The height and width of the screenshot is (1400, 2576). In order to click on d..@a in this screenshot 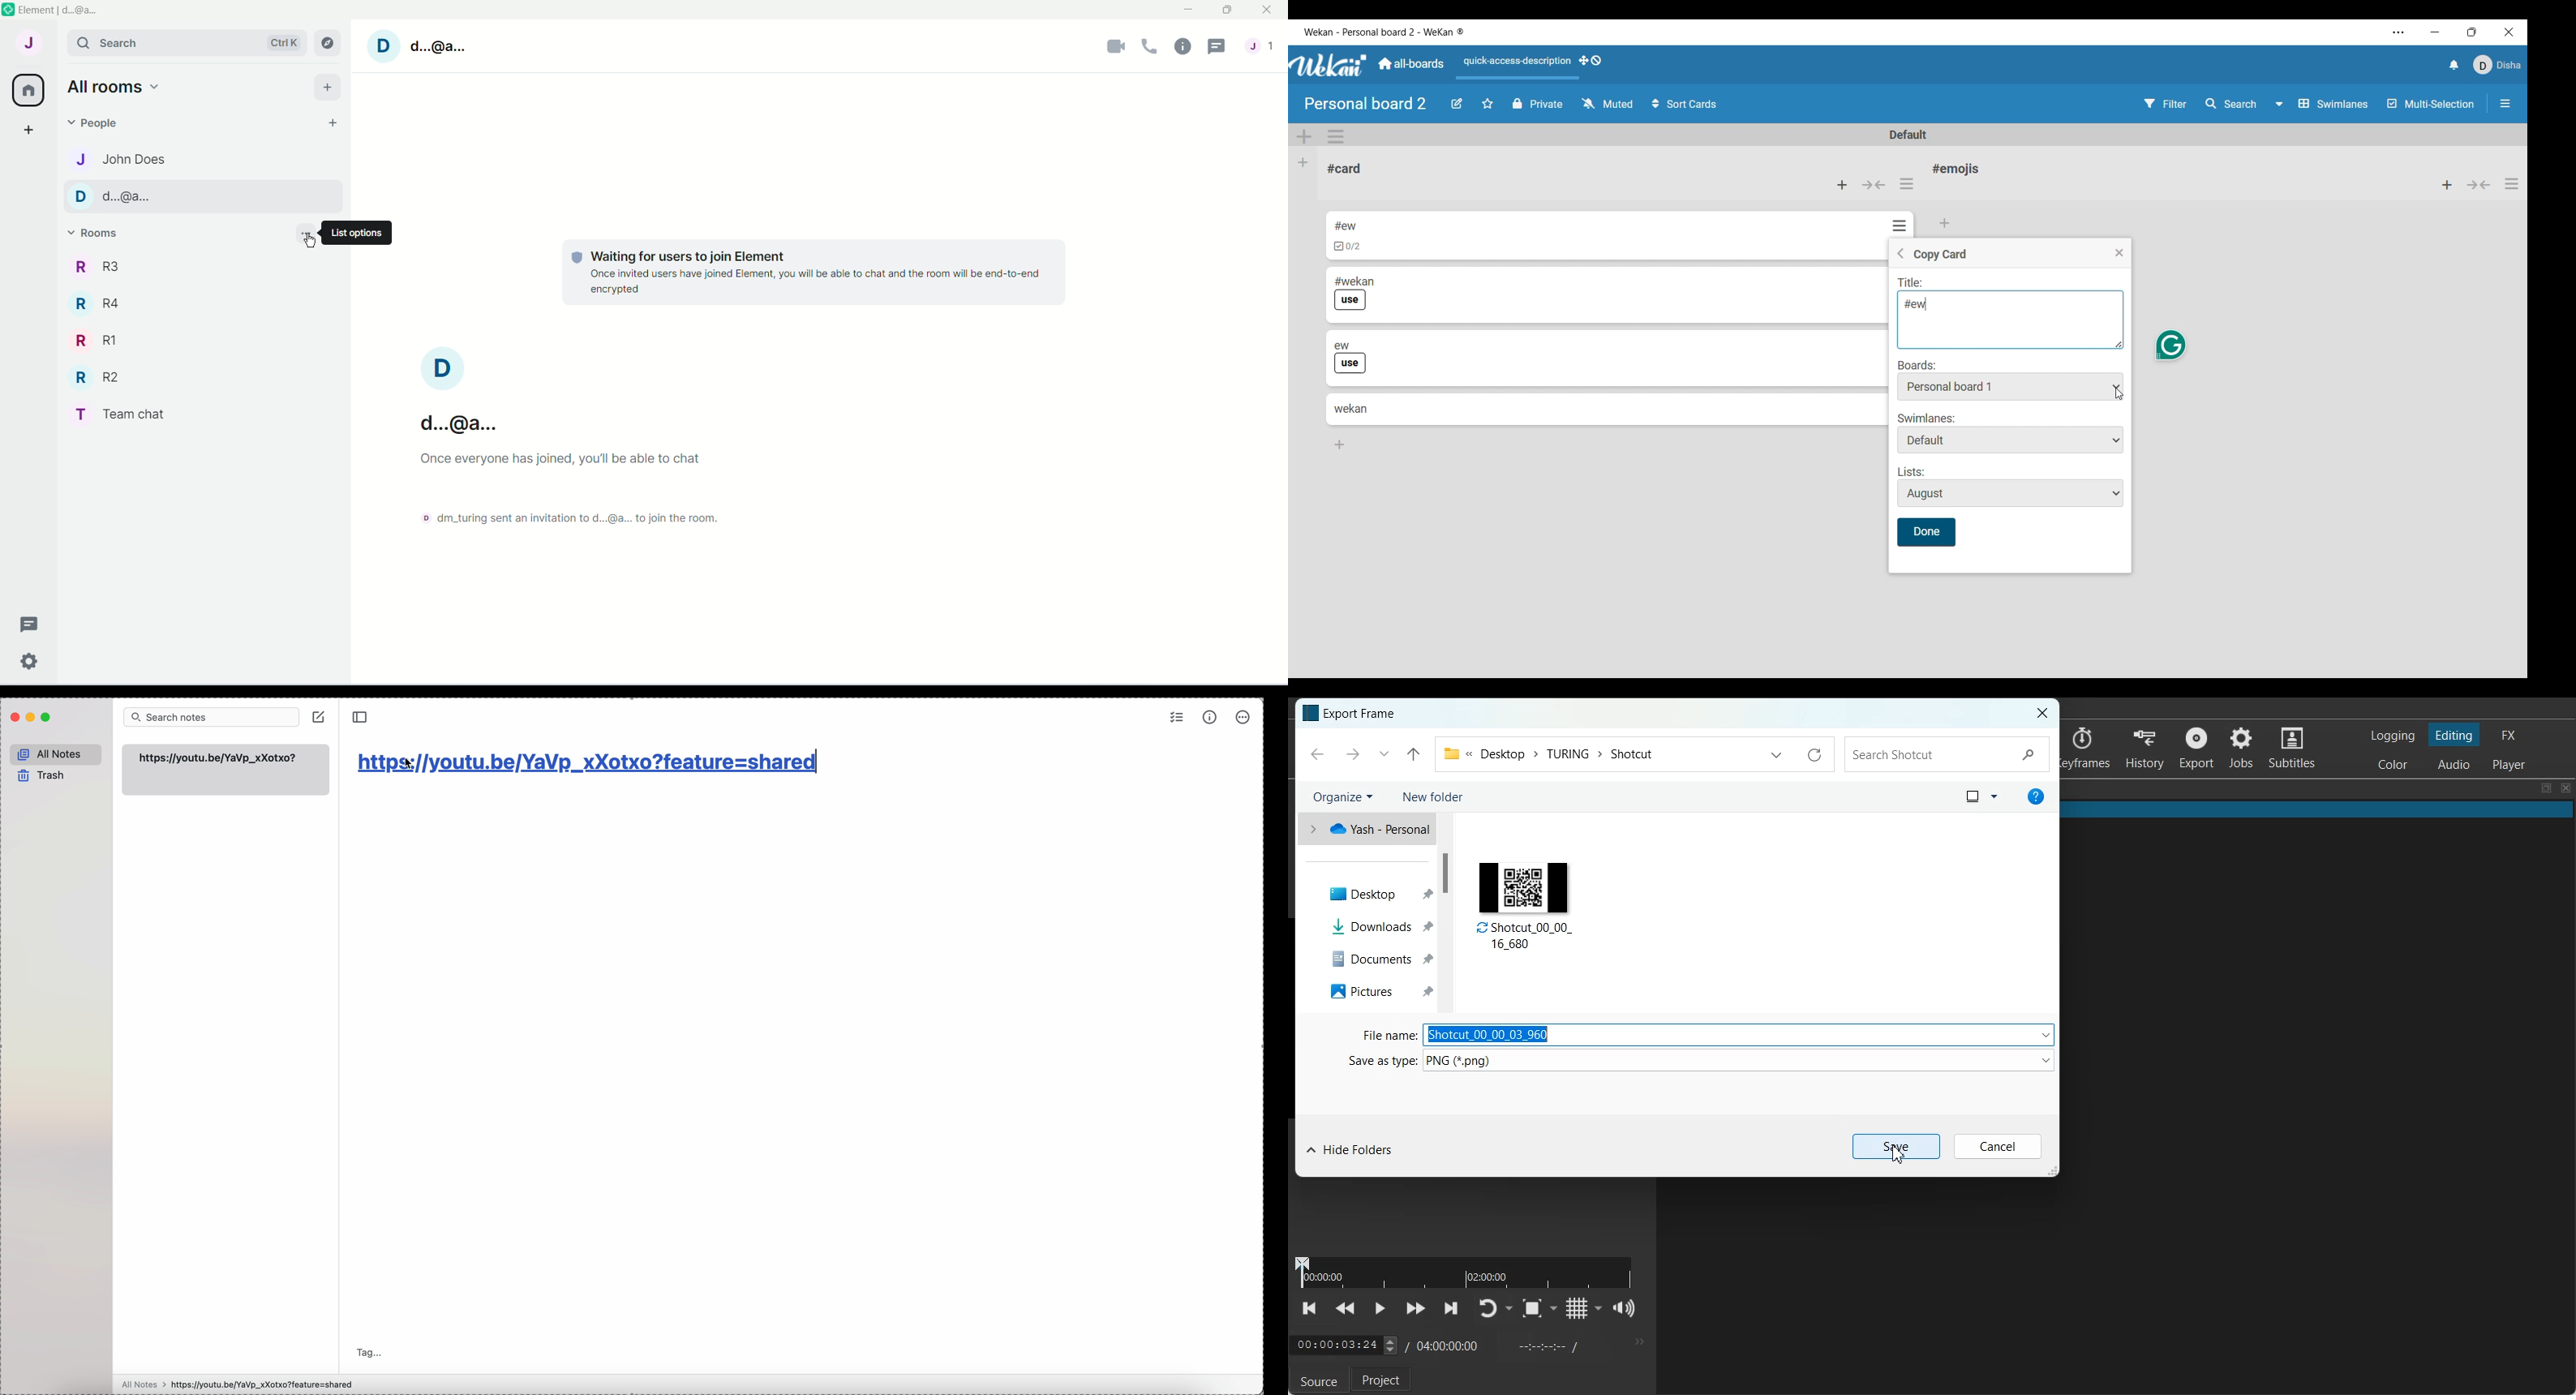, I will do `click(129, 197)`.